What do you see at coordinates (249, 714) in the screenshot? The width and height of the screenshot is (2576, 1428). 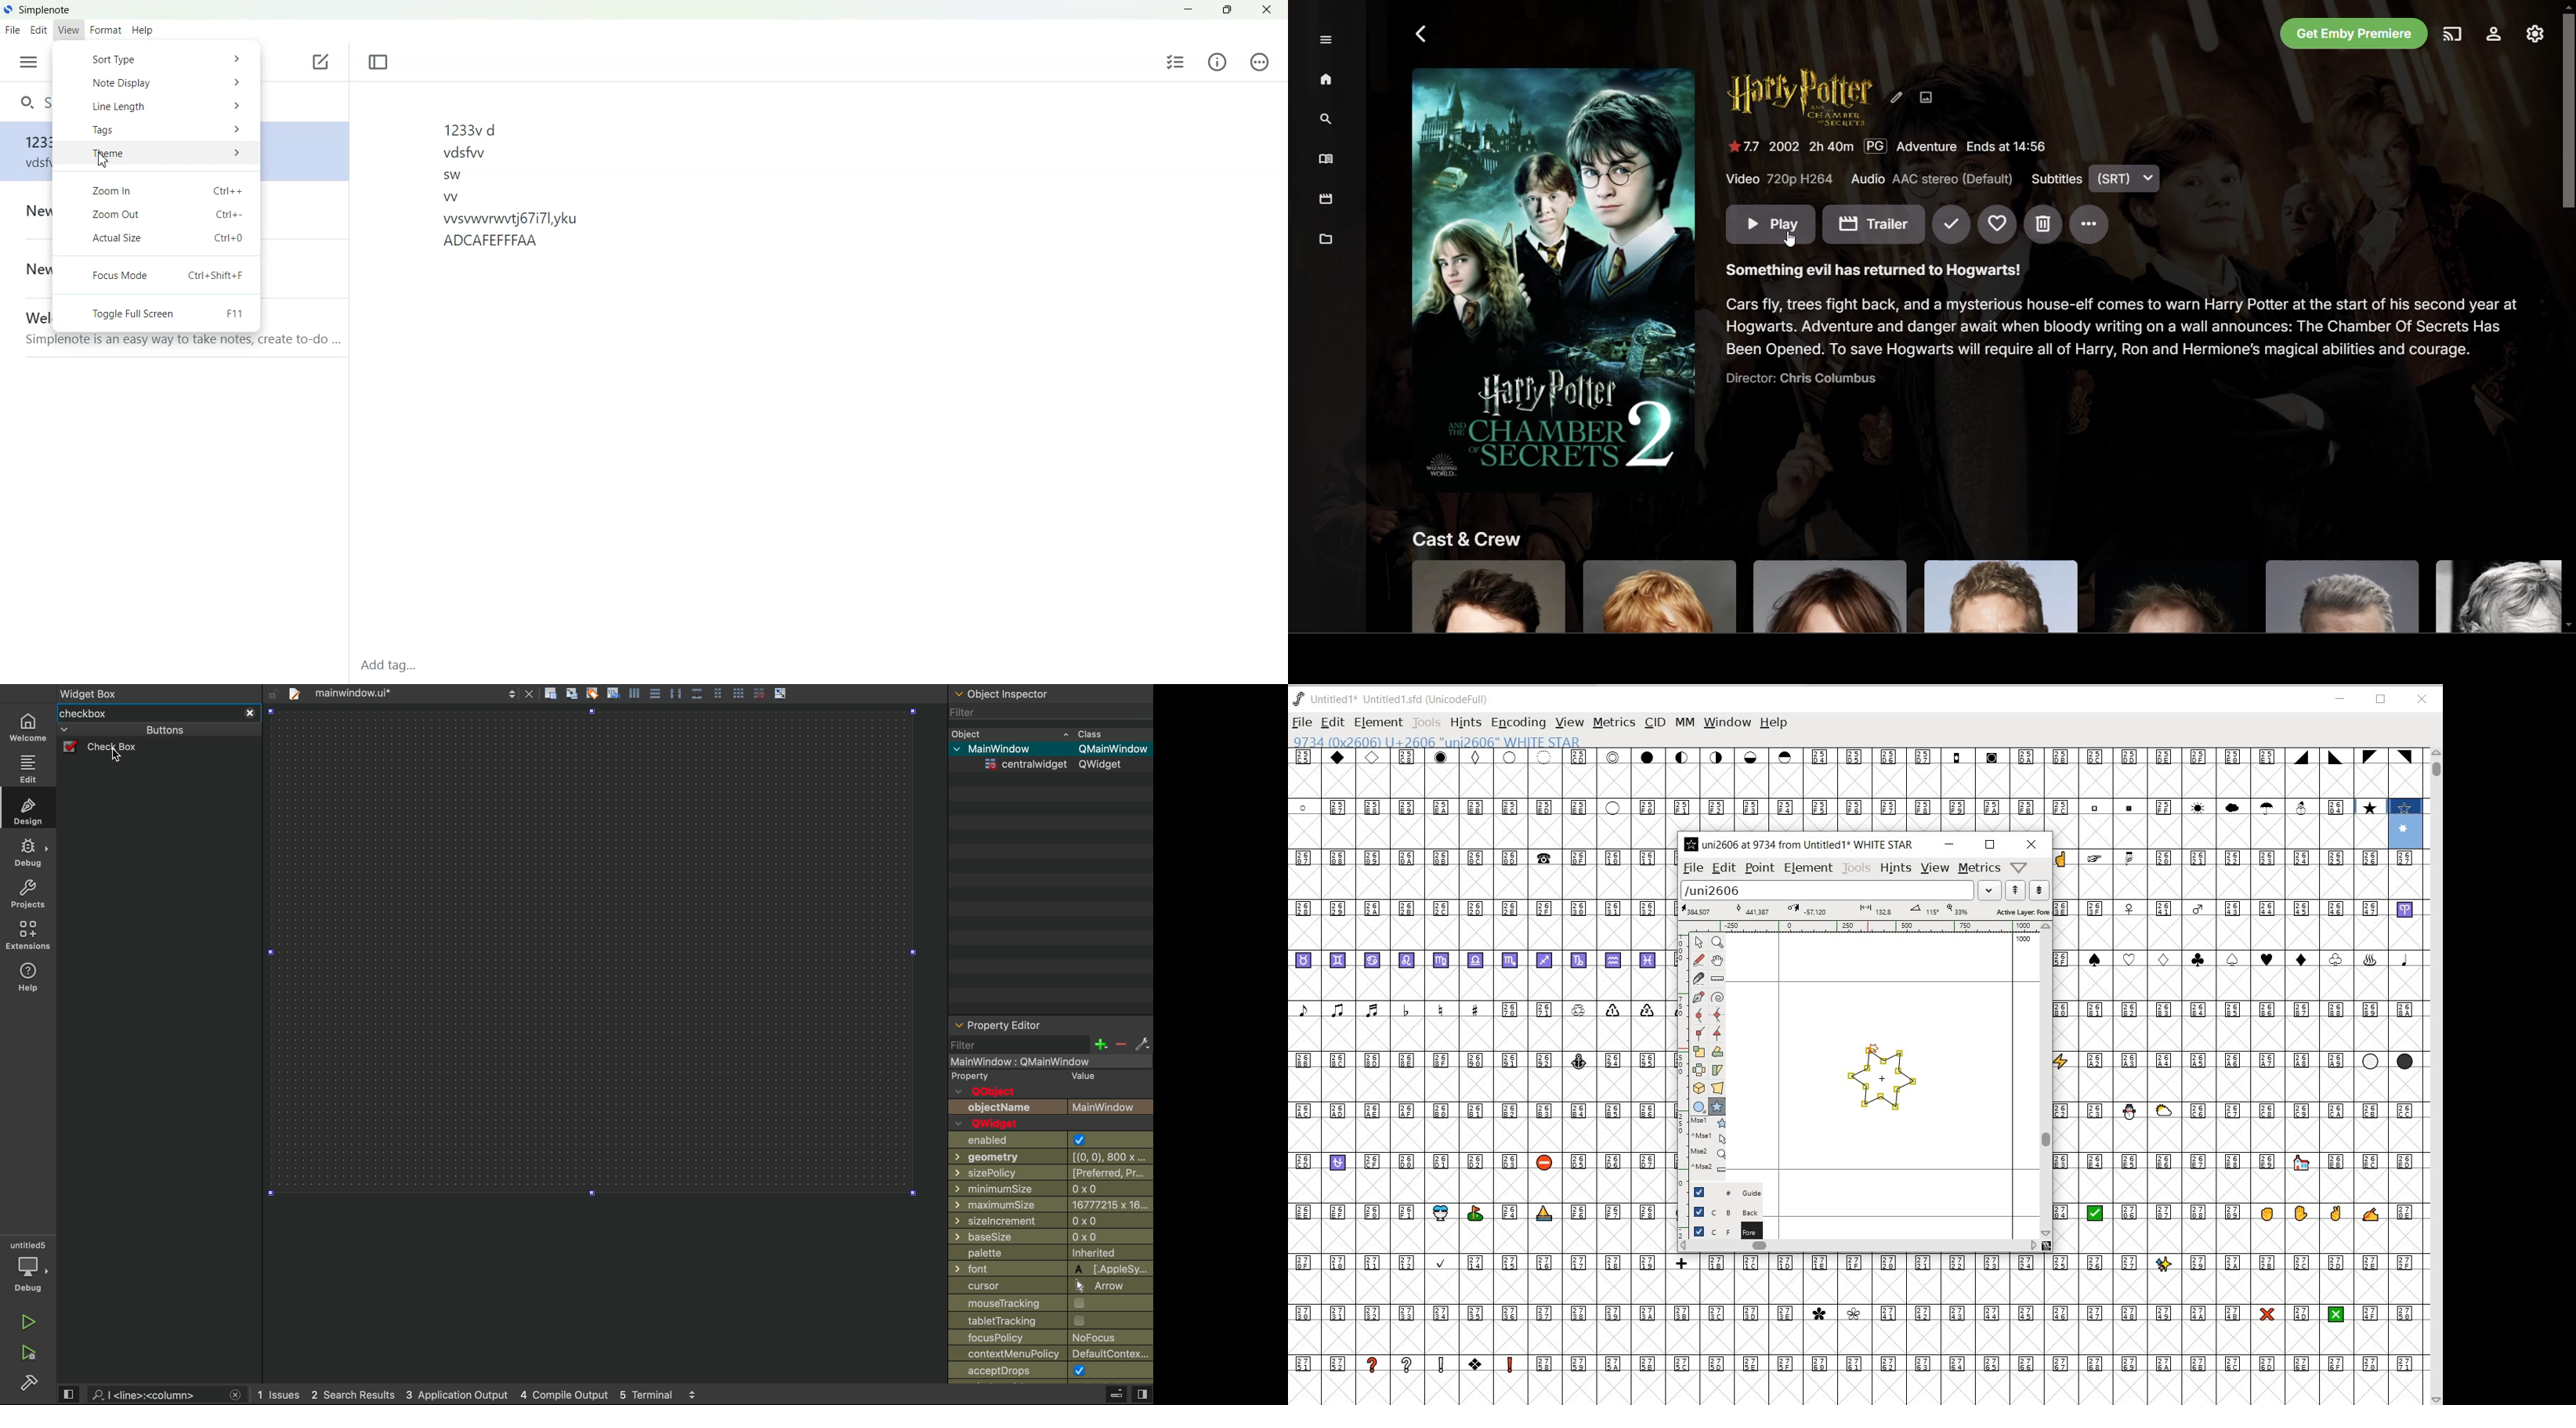 I see `close` at bounding box center [249, 714].